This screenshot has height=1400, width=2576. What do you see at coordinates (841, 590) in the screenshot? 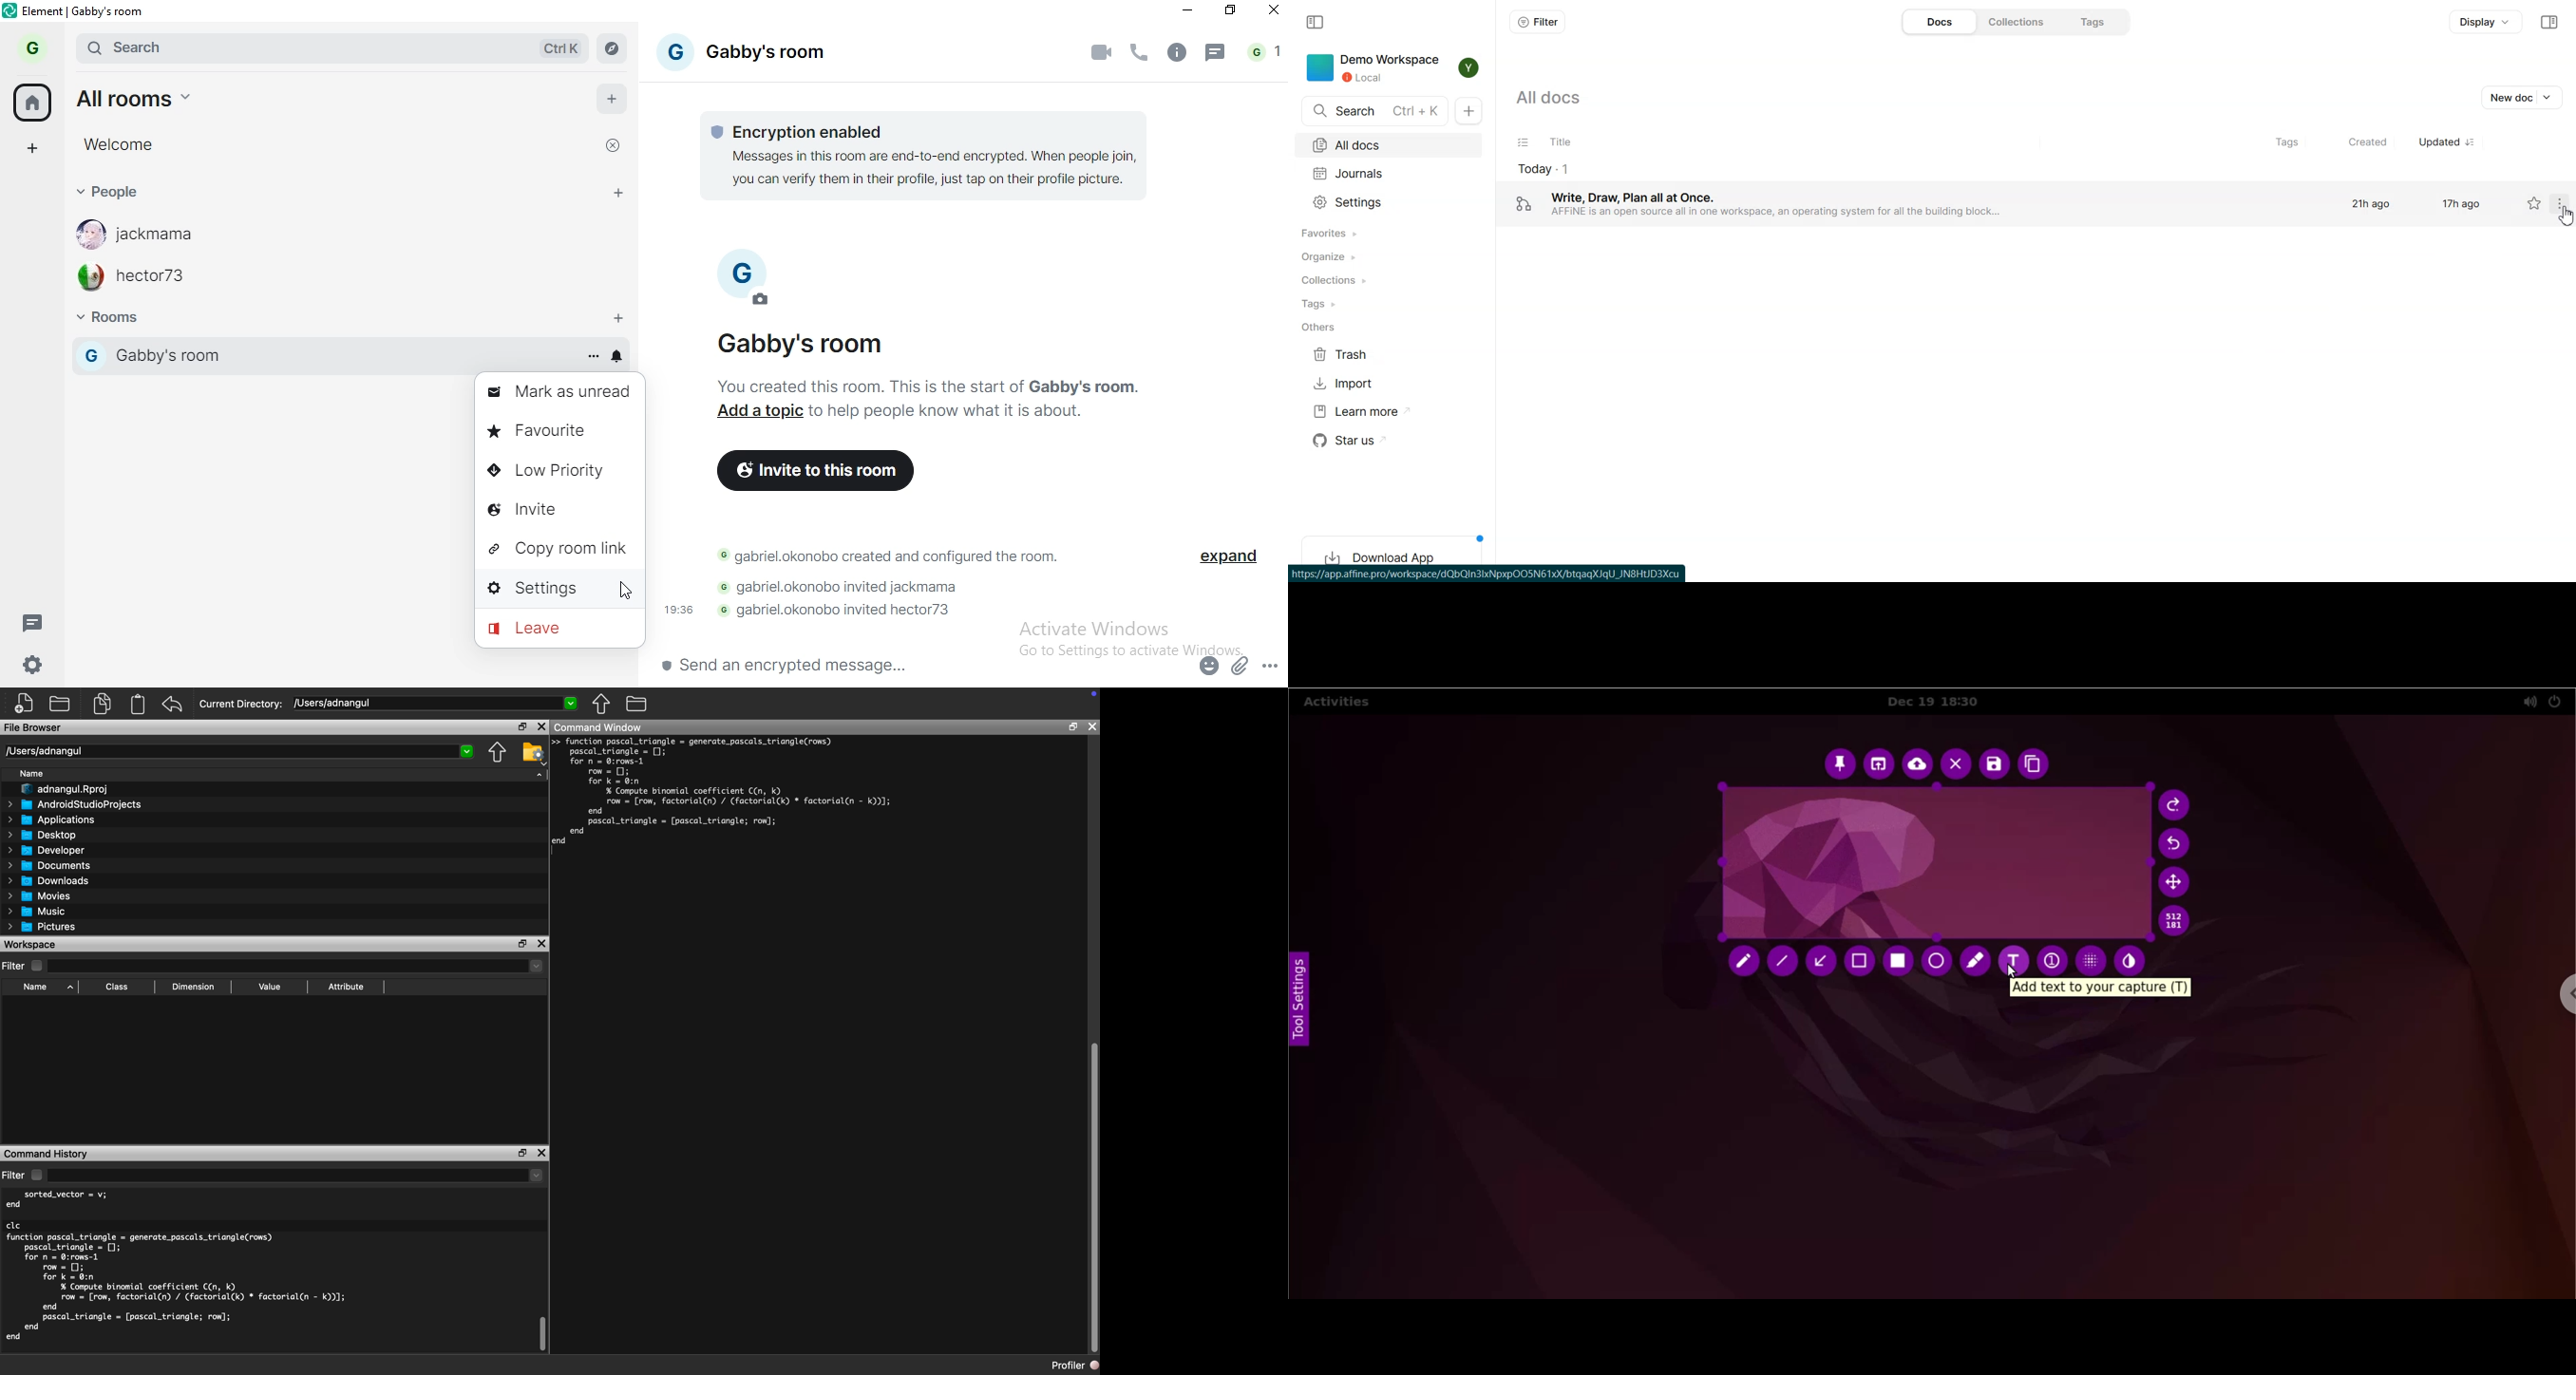
I see `text 4` at bounding box center [841, 590].